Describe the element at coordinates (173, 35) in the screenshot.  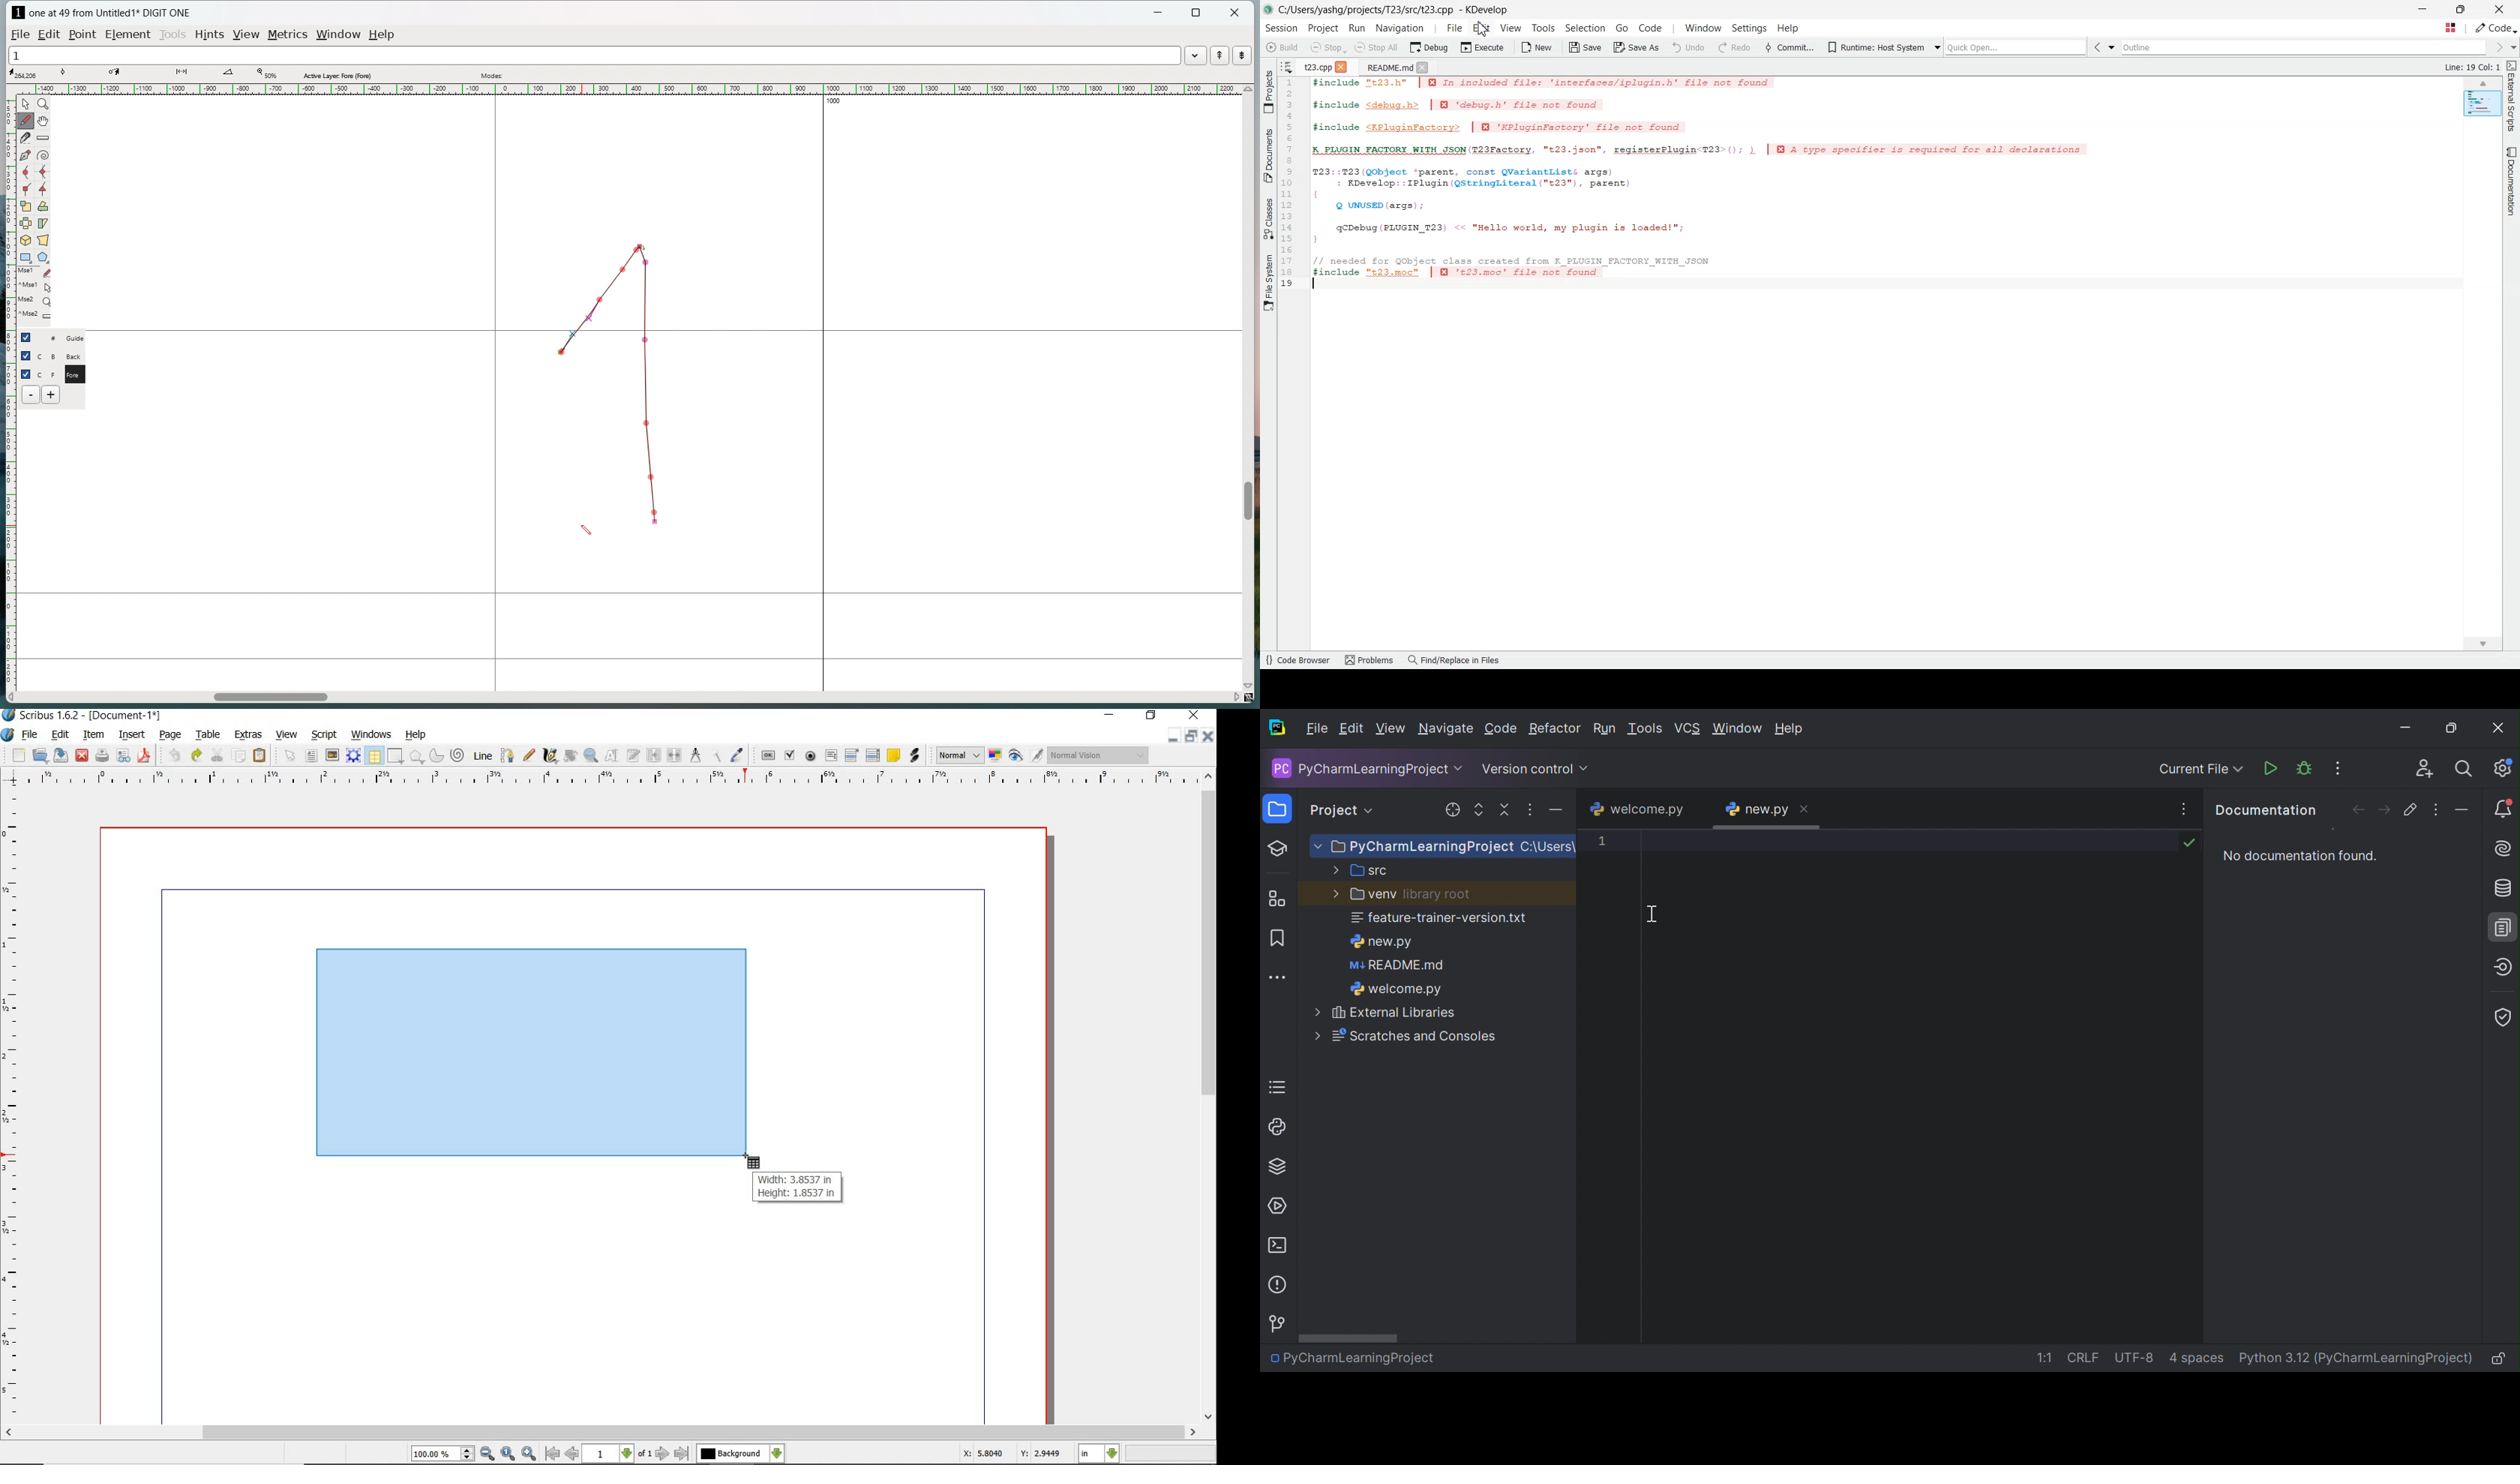
I see `tools` at that location.